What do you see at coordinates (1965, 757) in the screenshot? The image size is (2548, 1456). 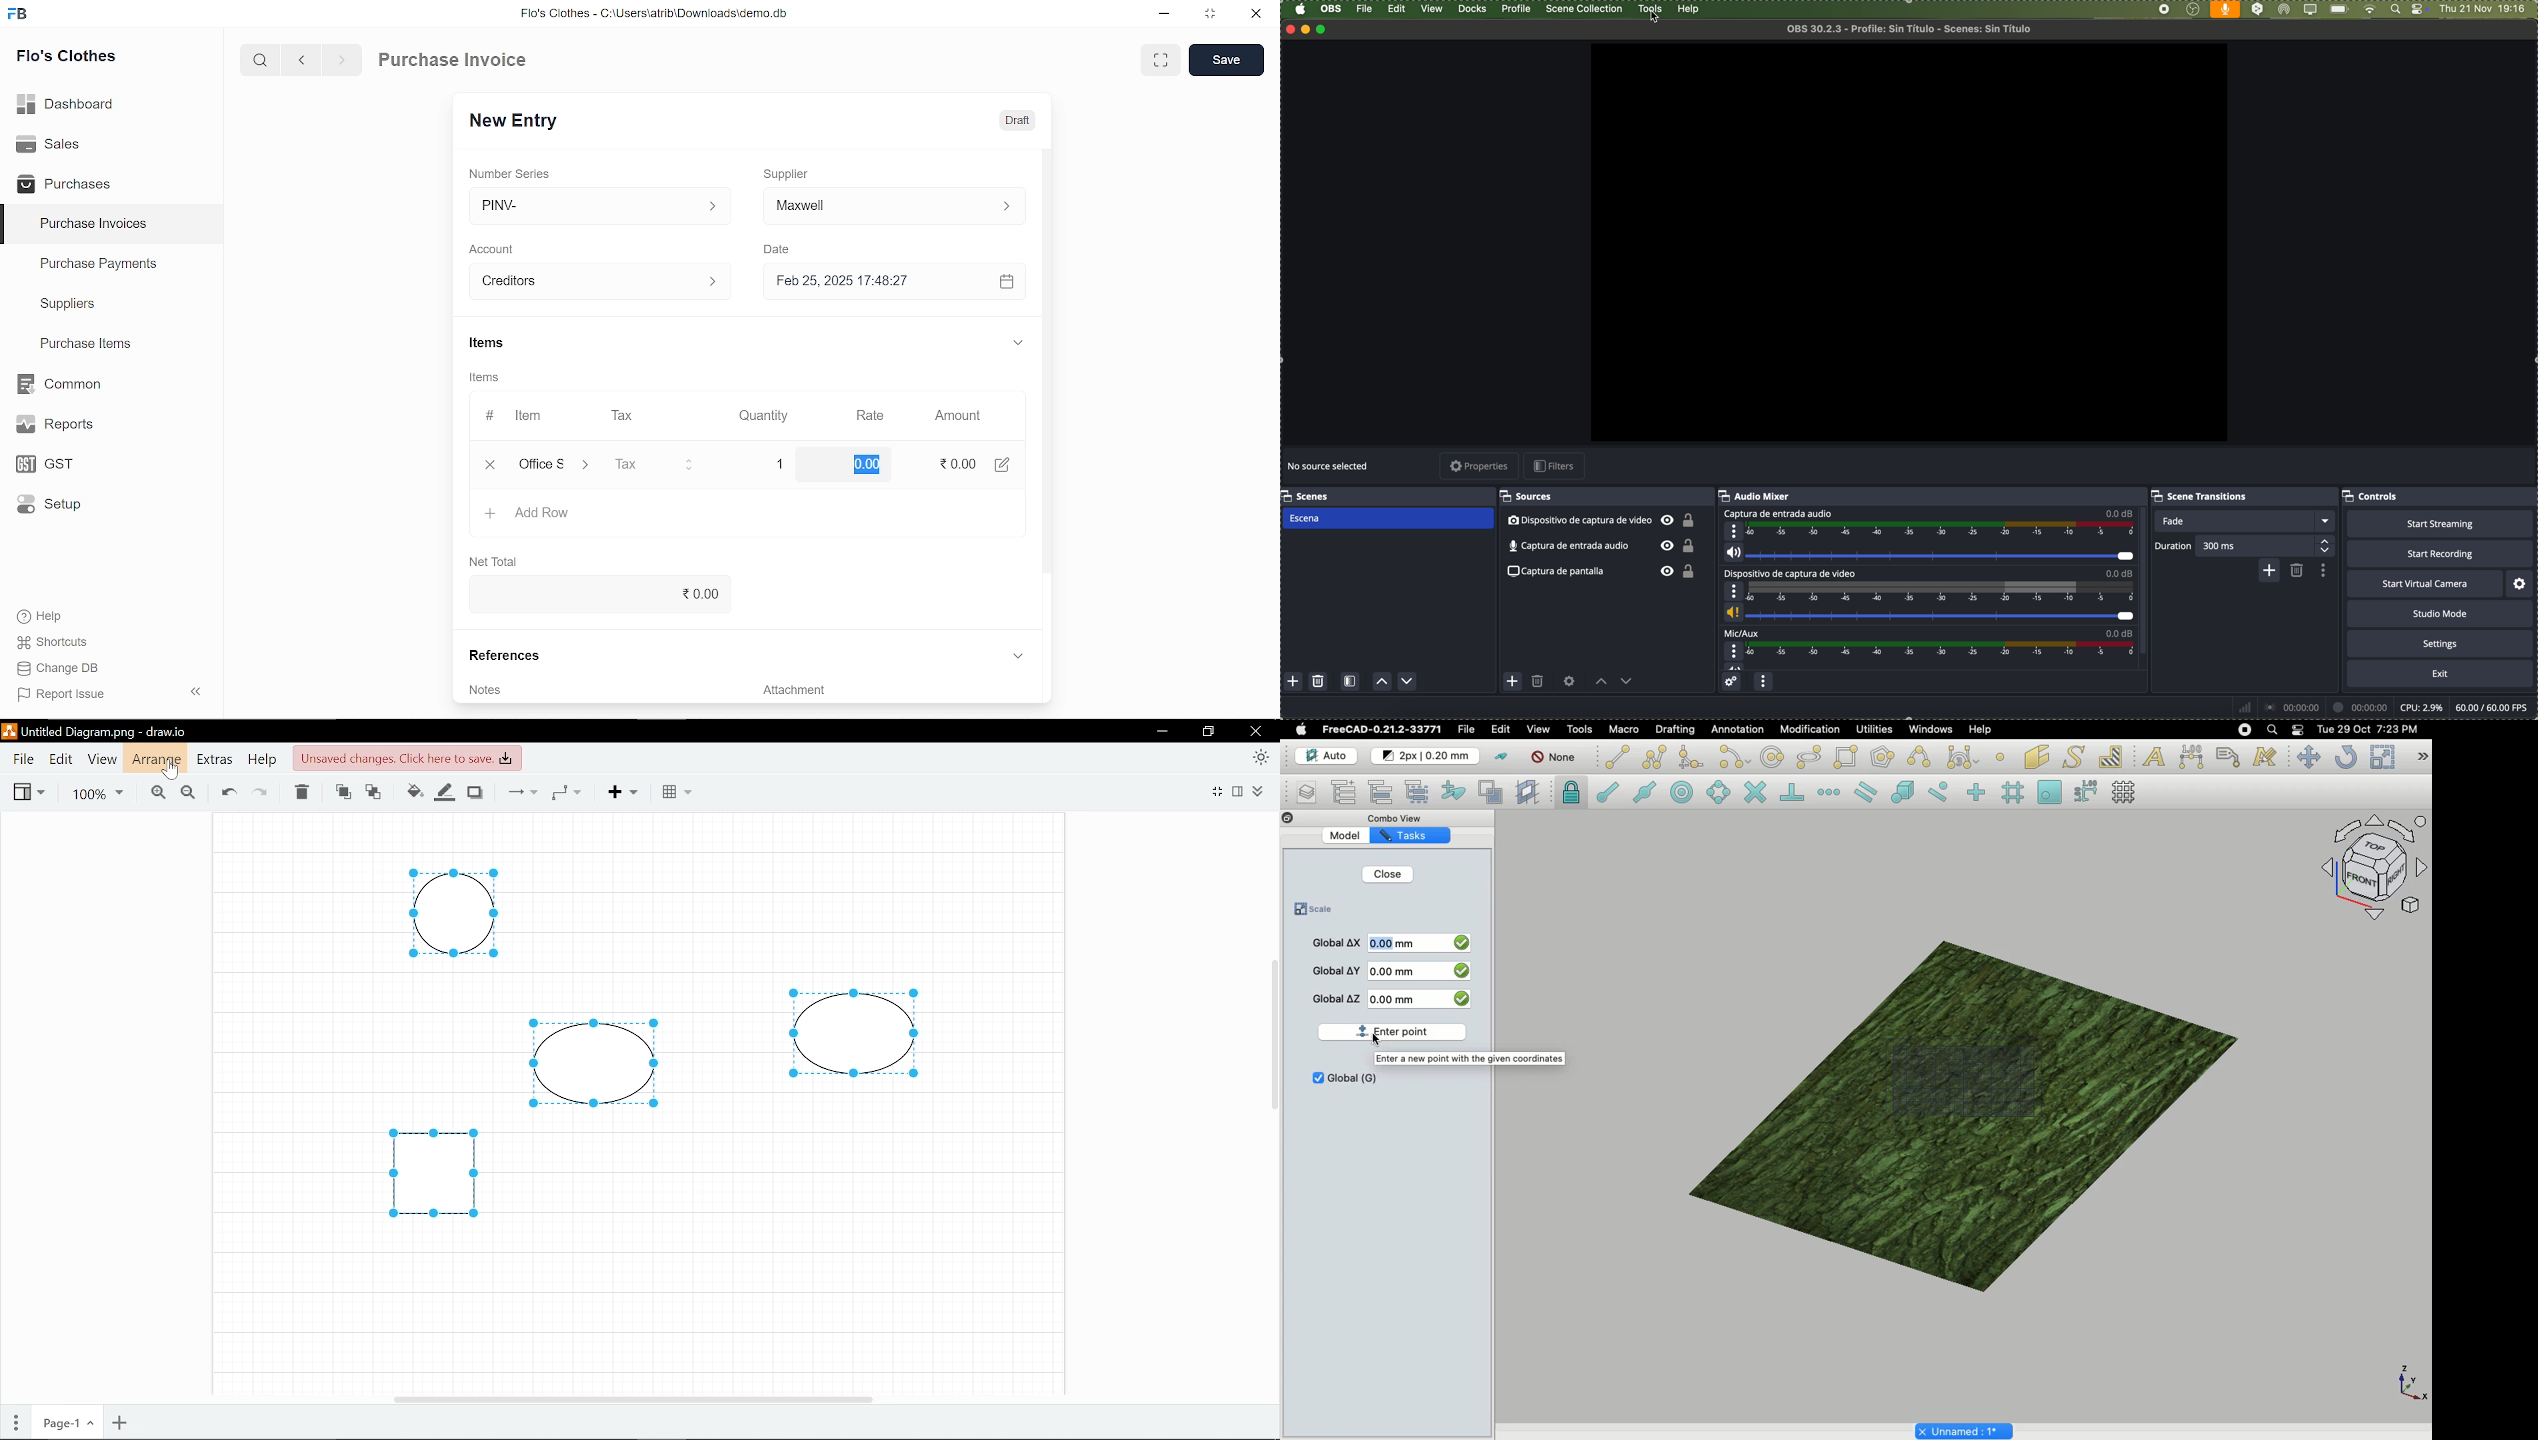 I see `Bezier tools` at bounding box center [1965, 757].